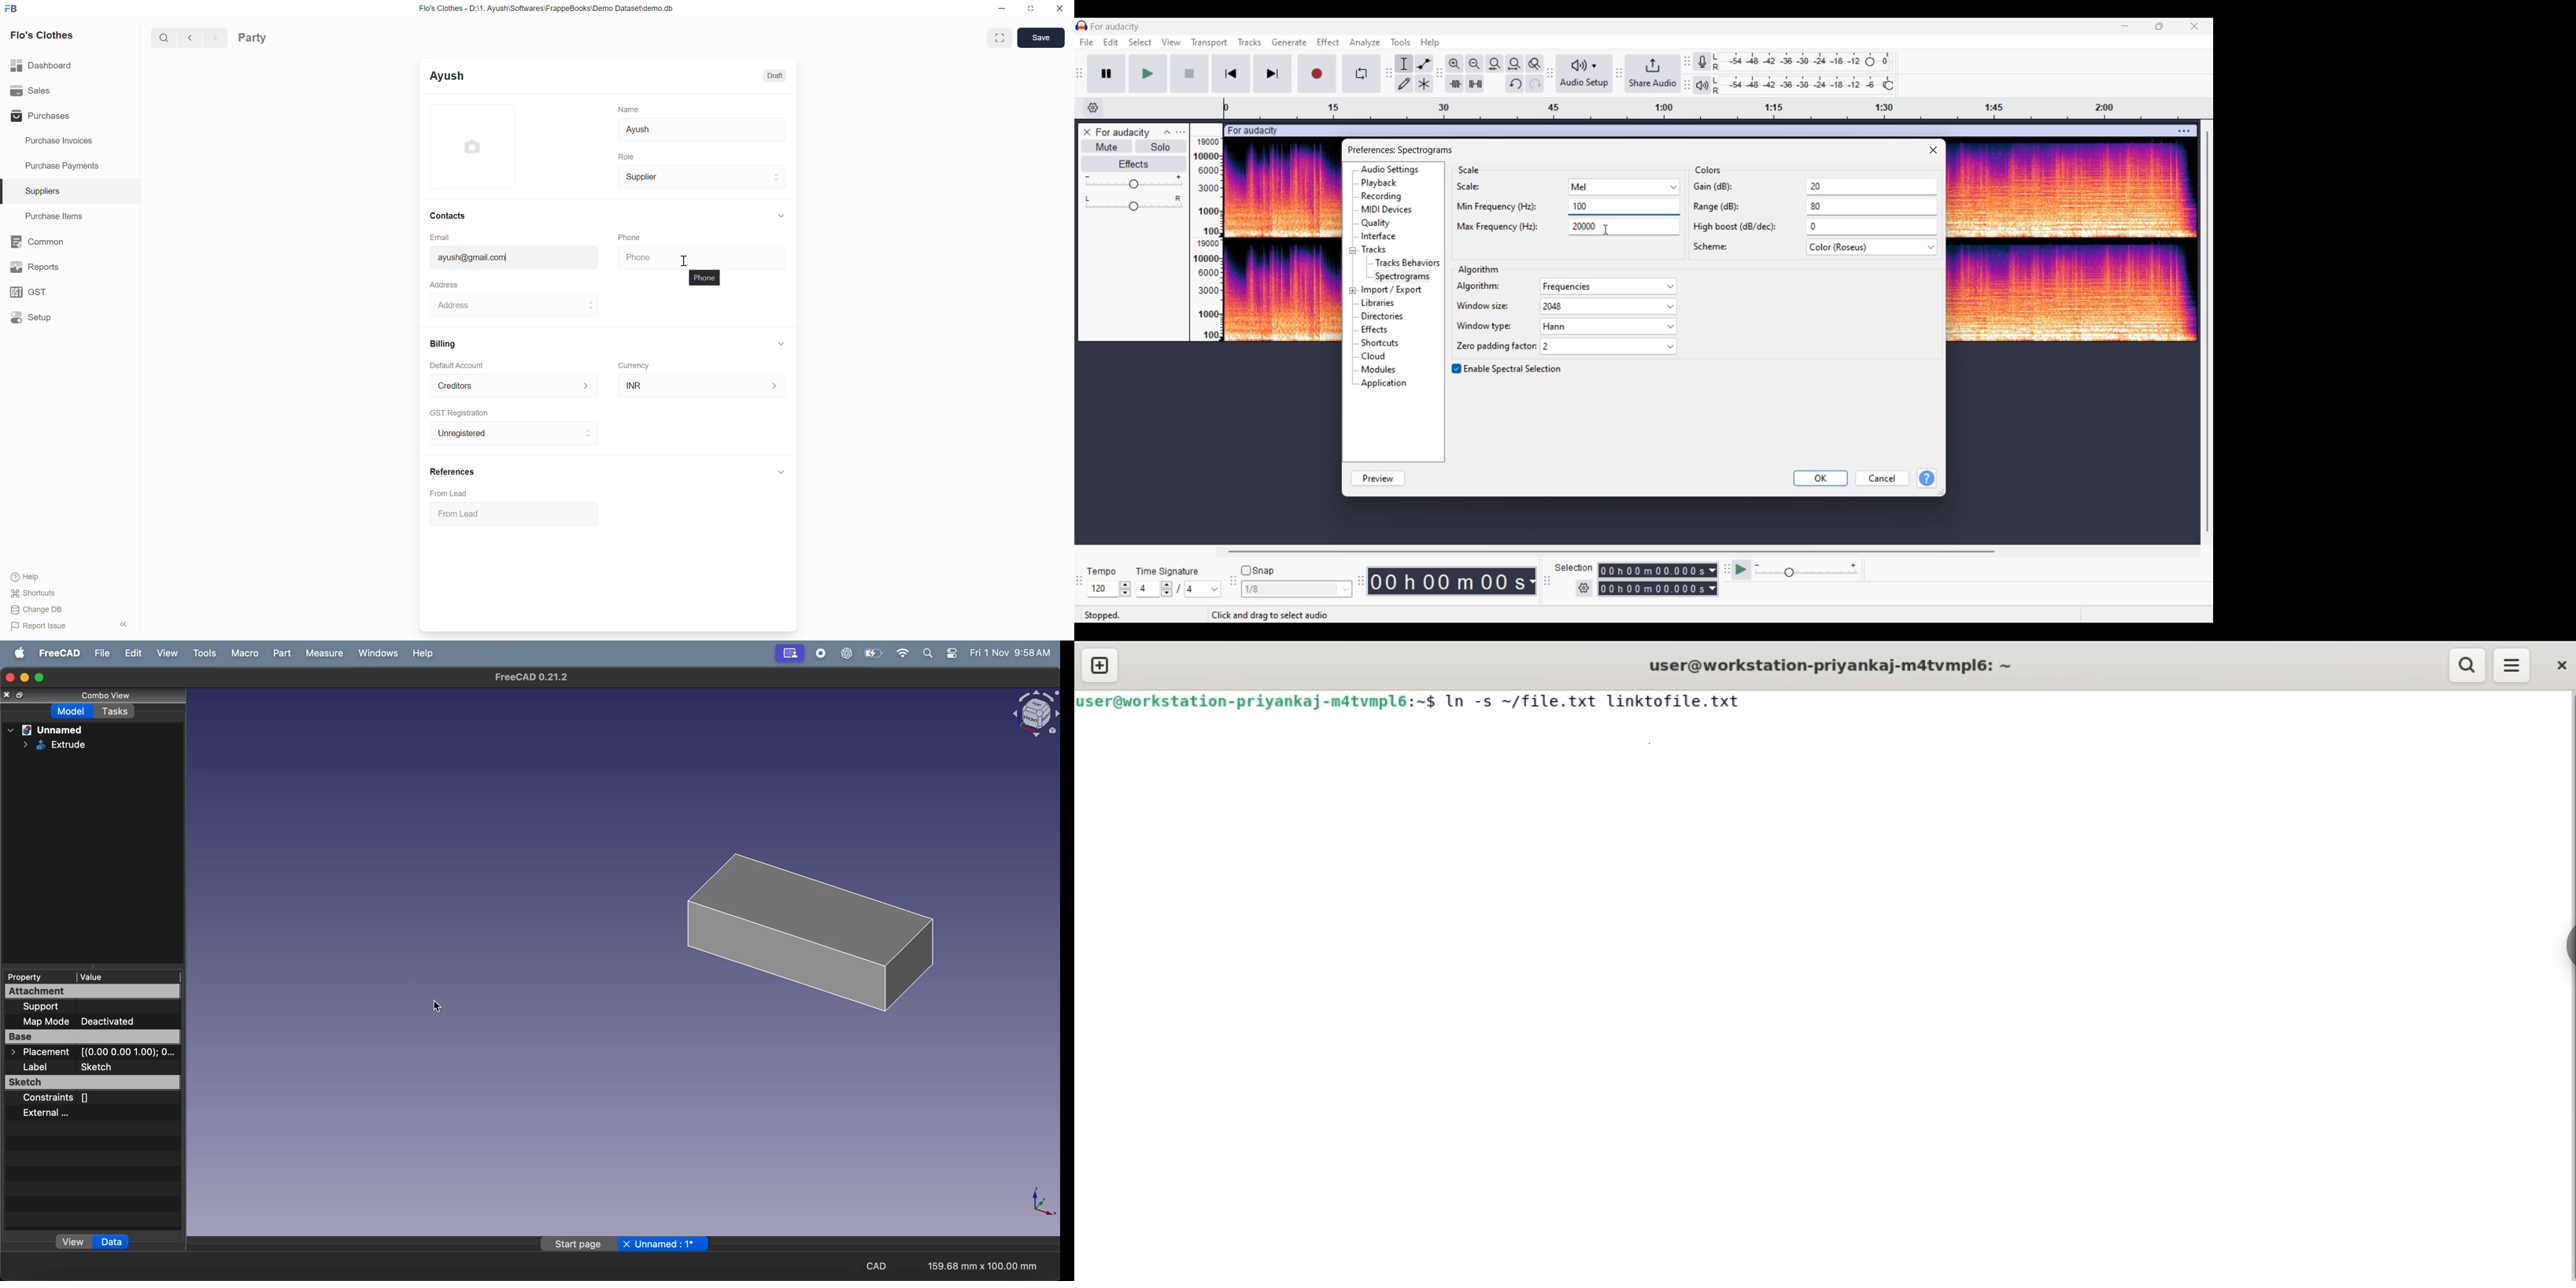 Image resolution: width=2576 pixels, height=1288 pixels. I want to click on Settings, so click(1584, 588).